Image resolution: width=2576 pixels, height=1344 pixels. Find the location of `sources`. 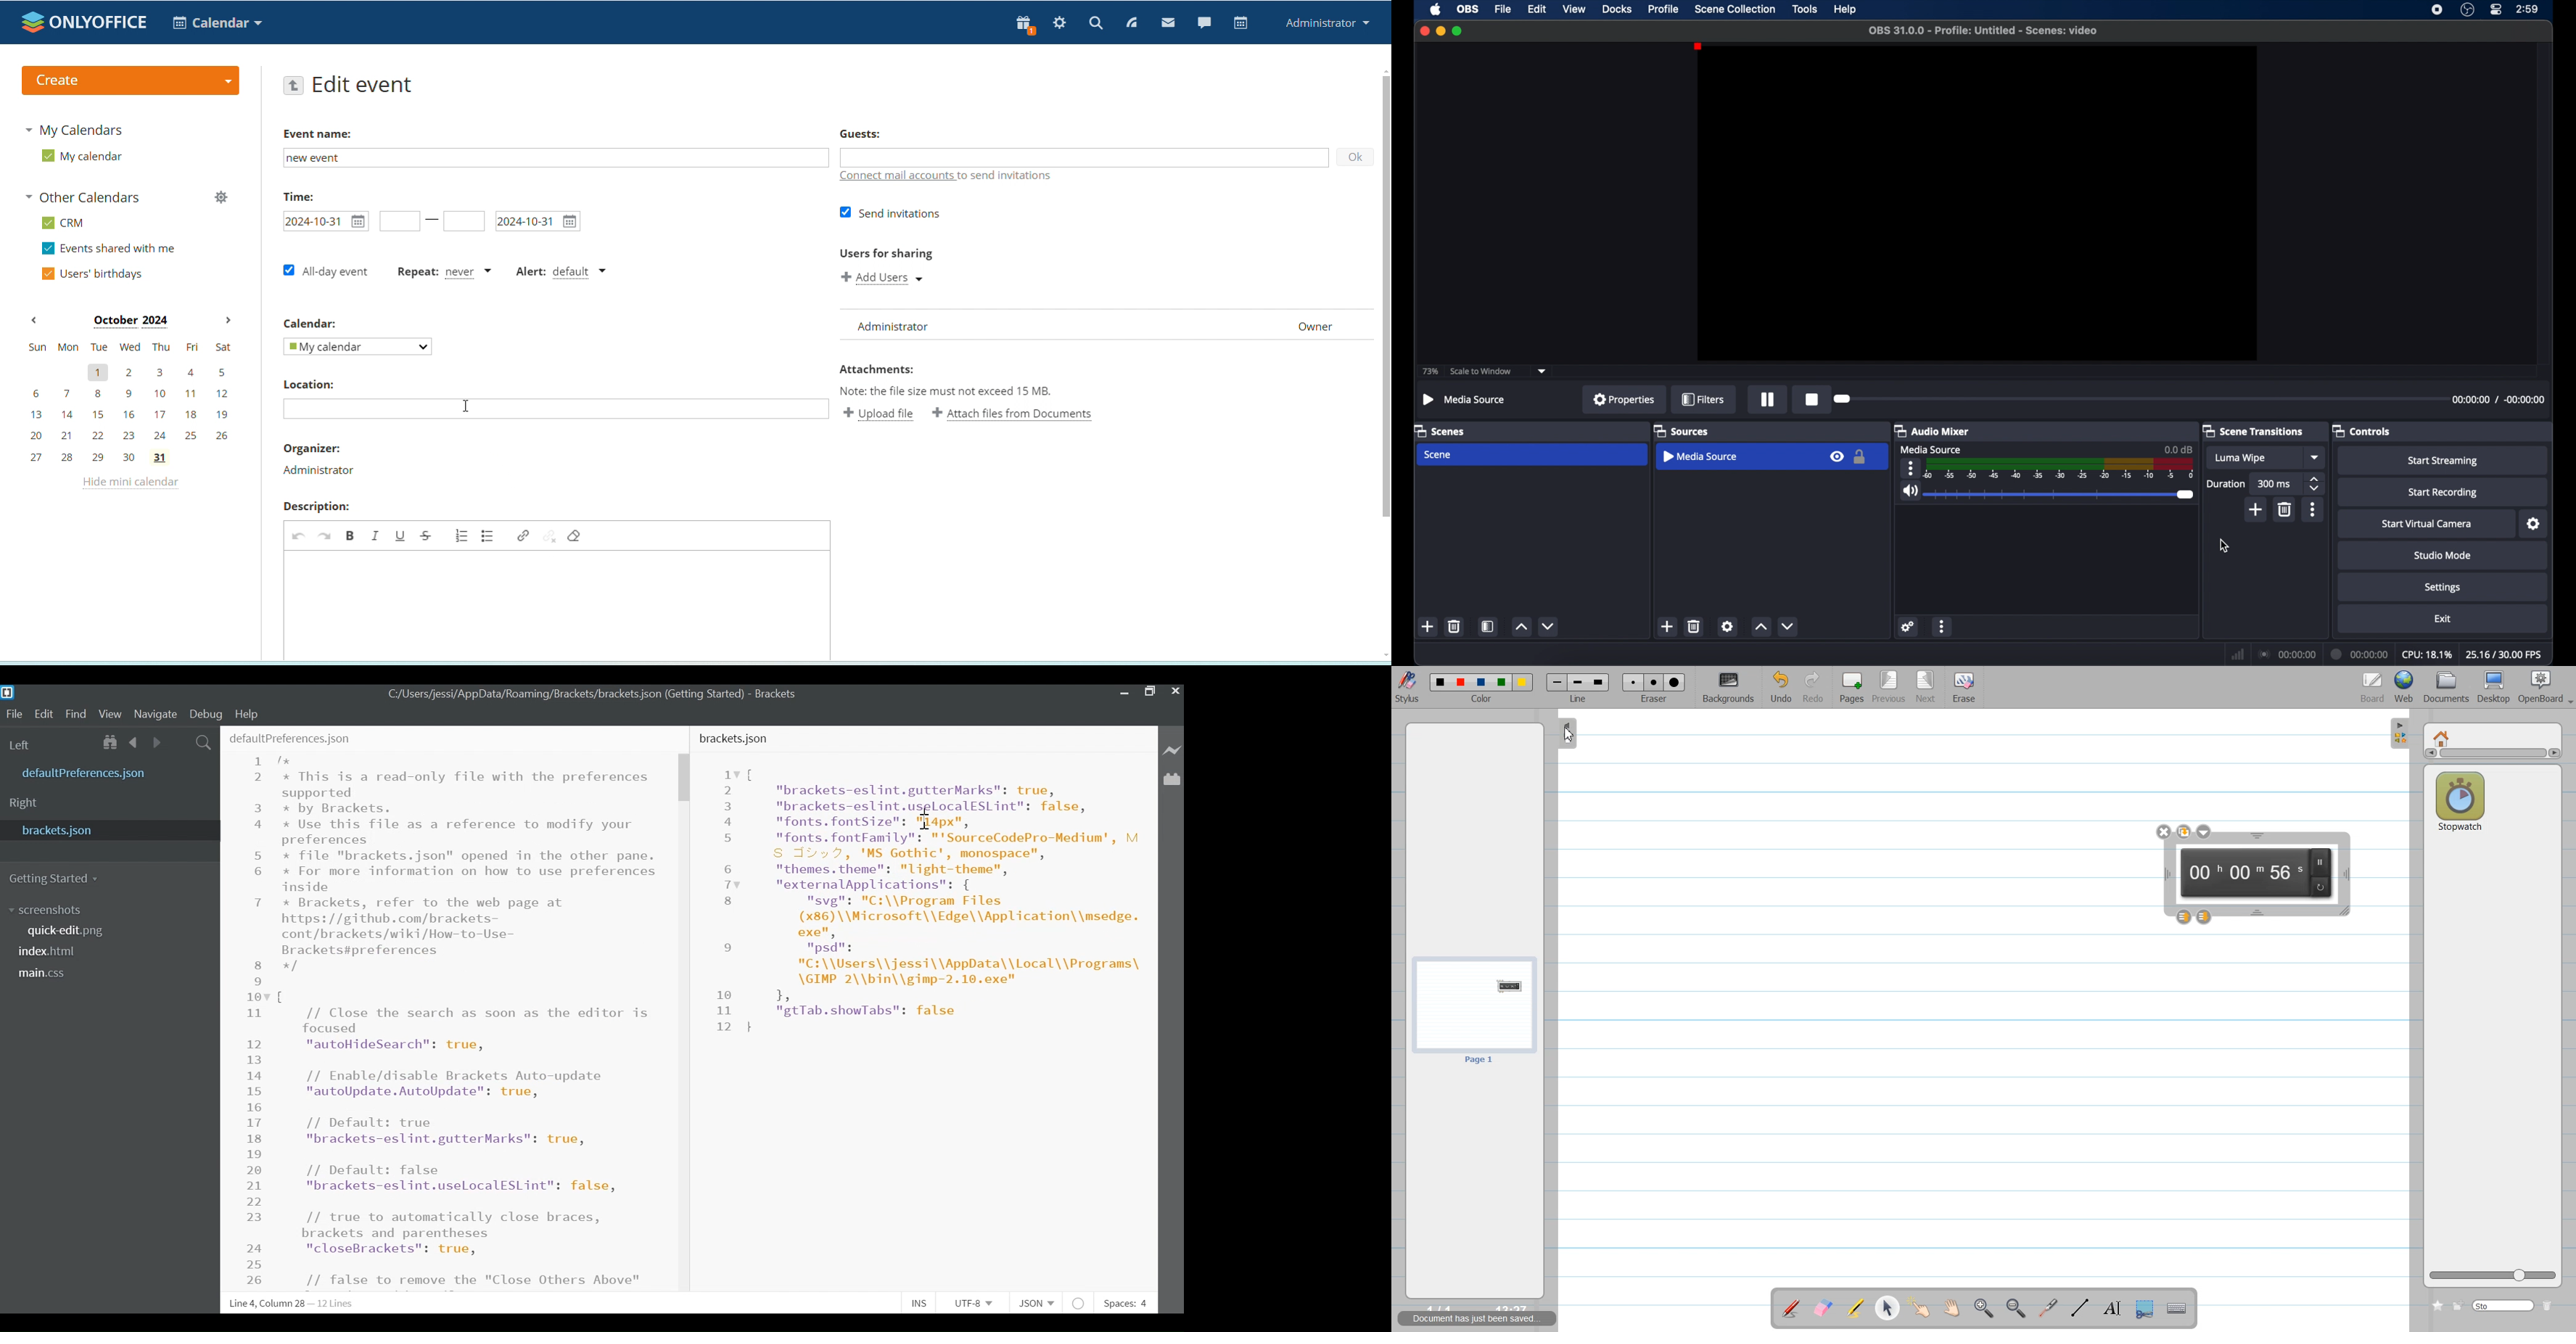

sources is located at coordinates (1681, 430).